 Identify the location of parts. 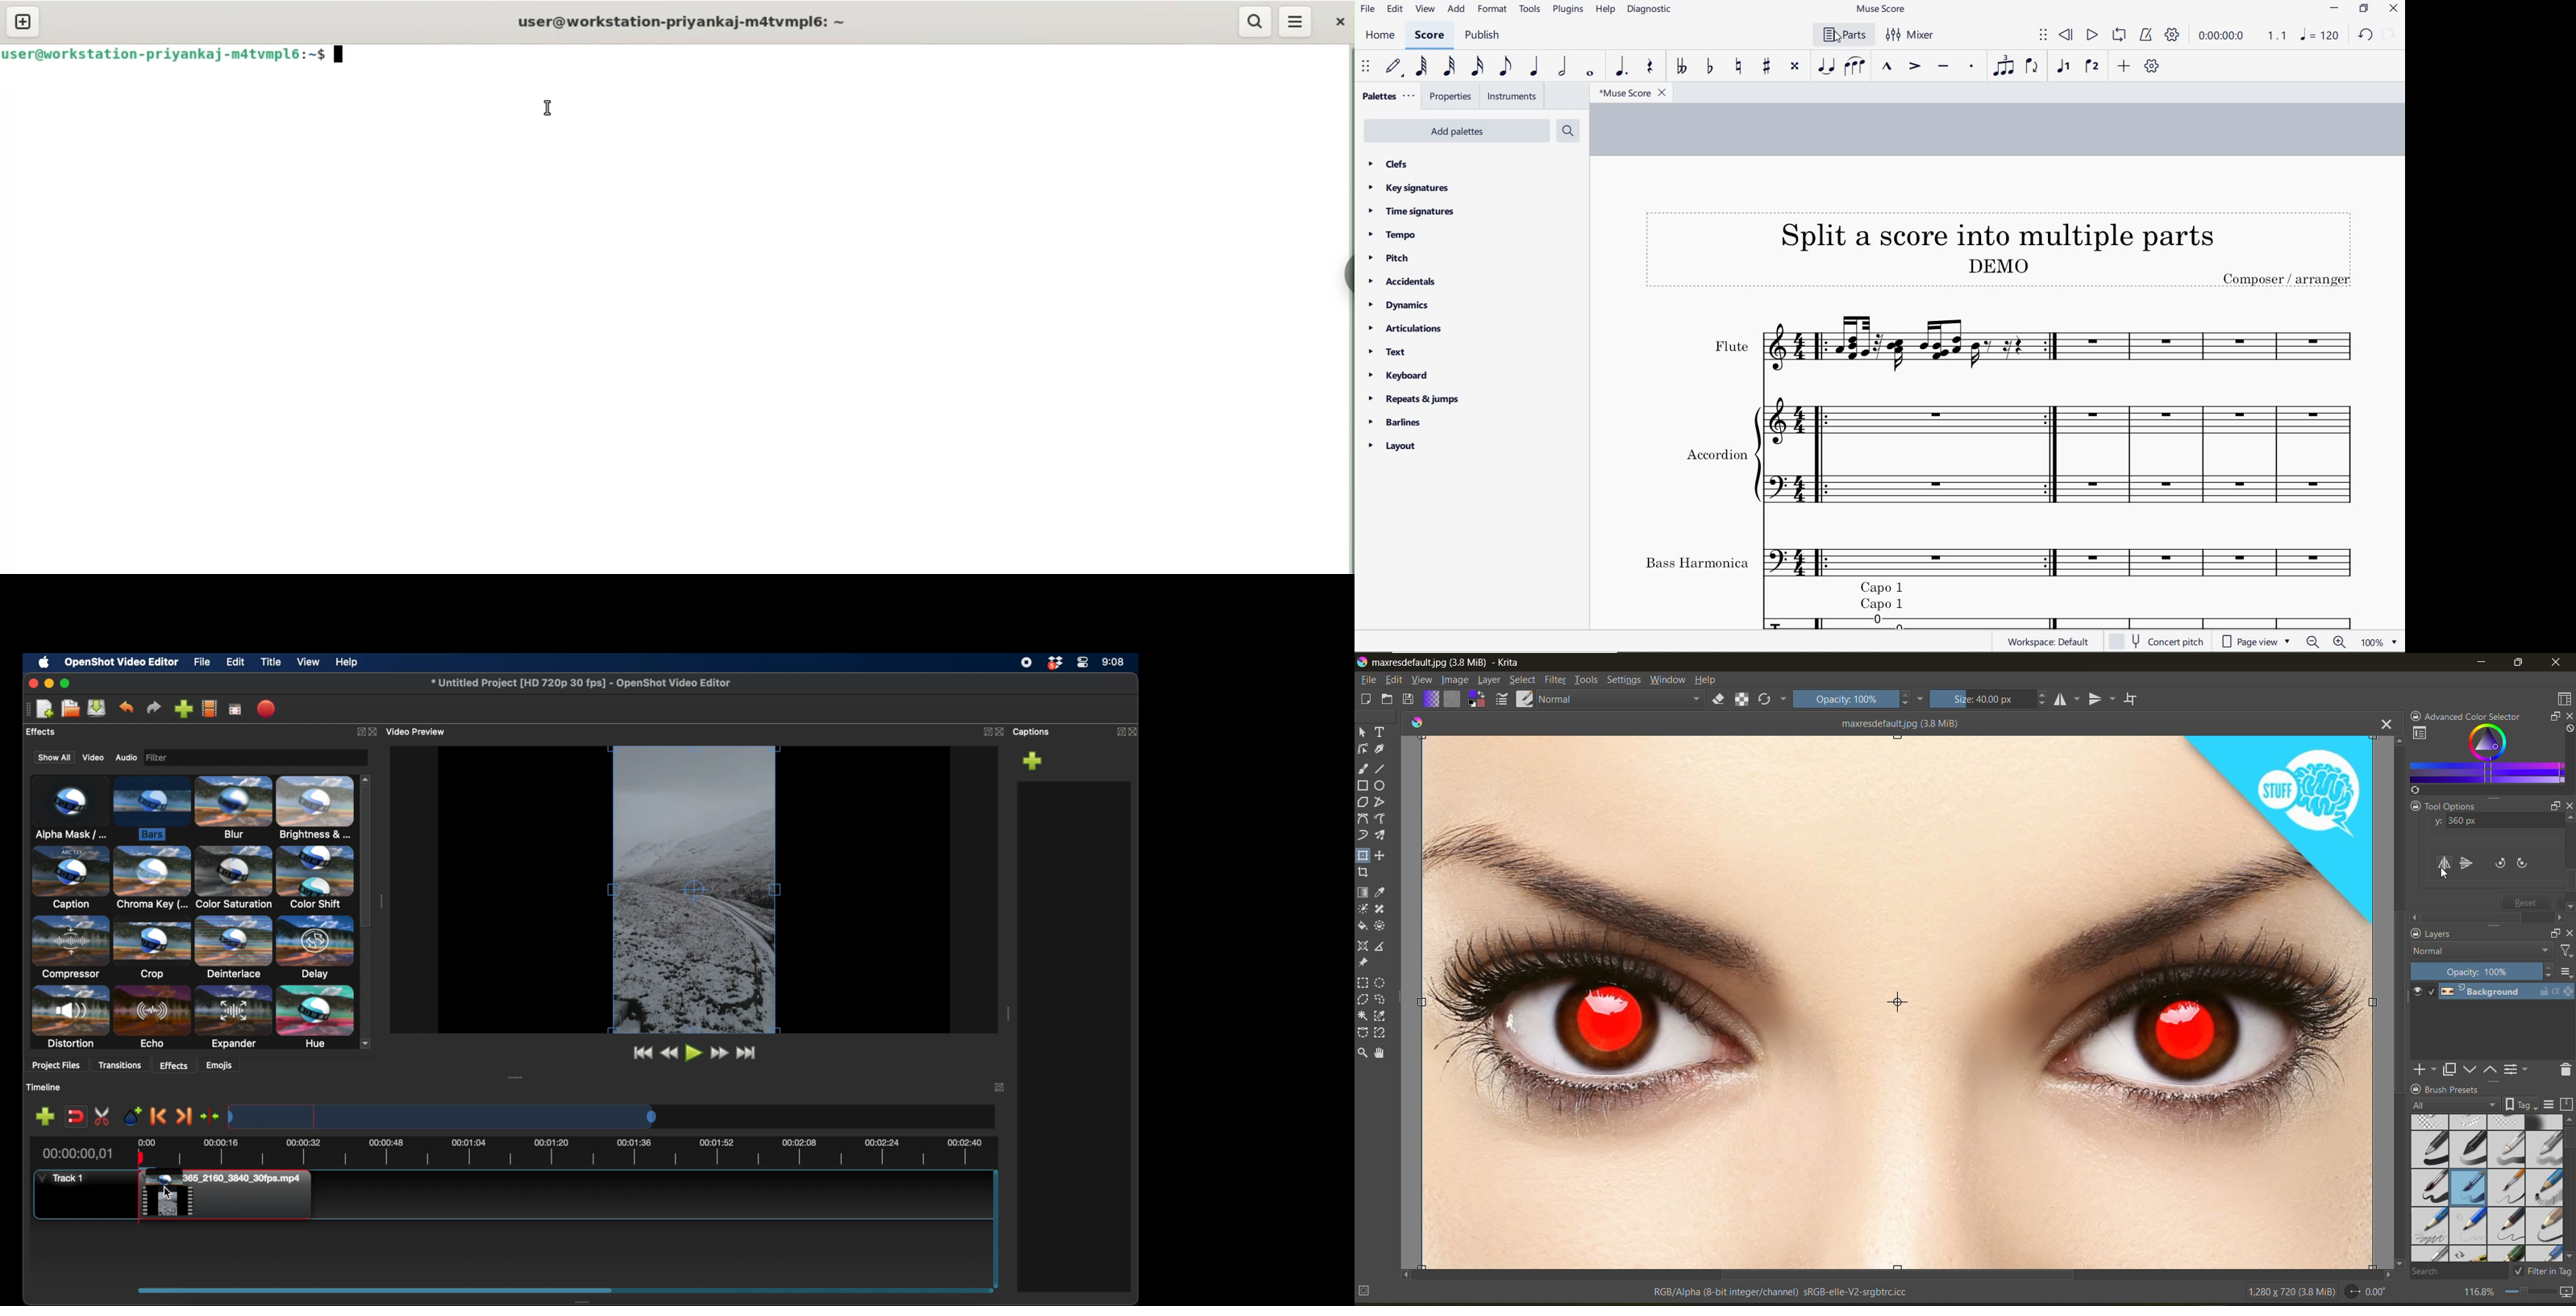
(1842, 34).